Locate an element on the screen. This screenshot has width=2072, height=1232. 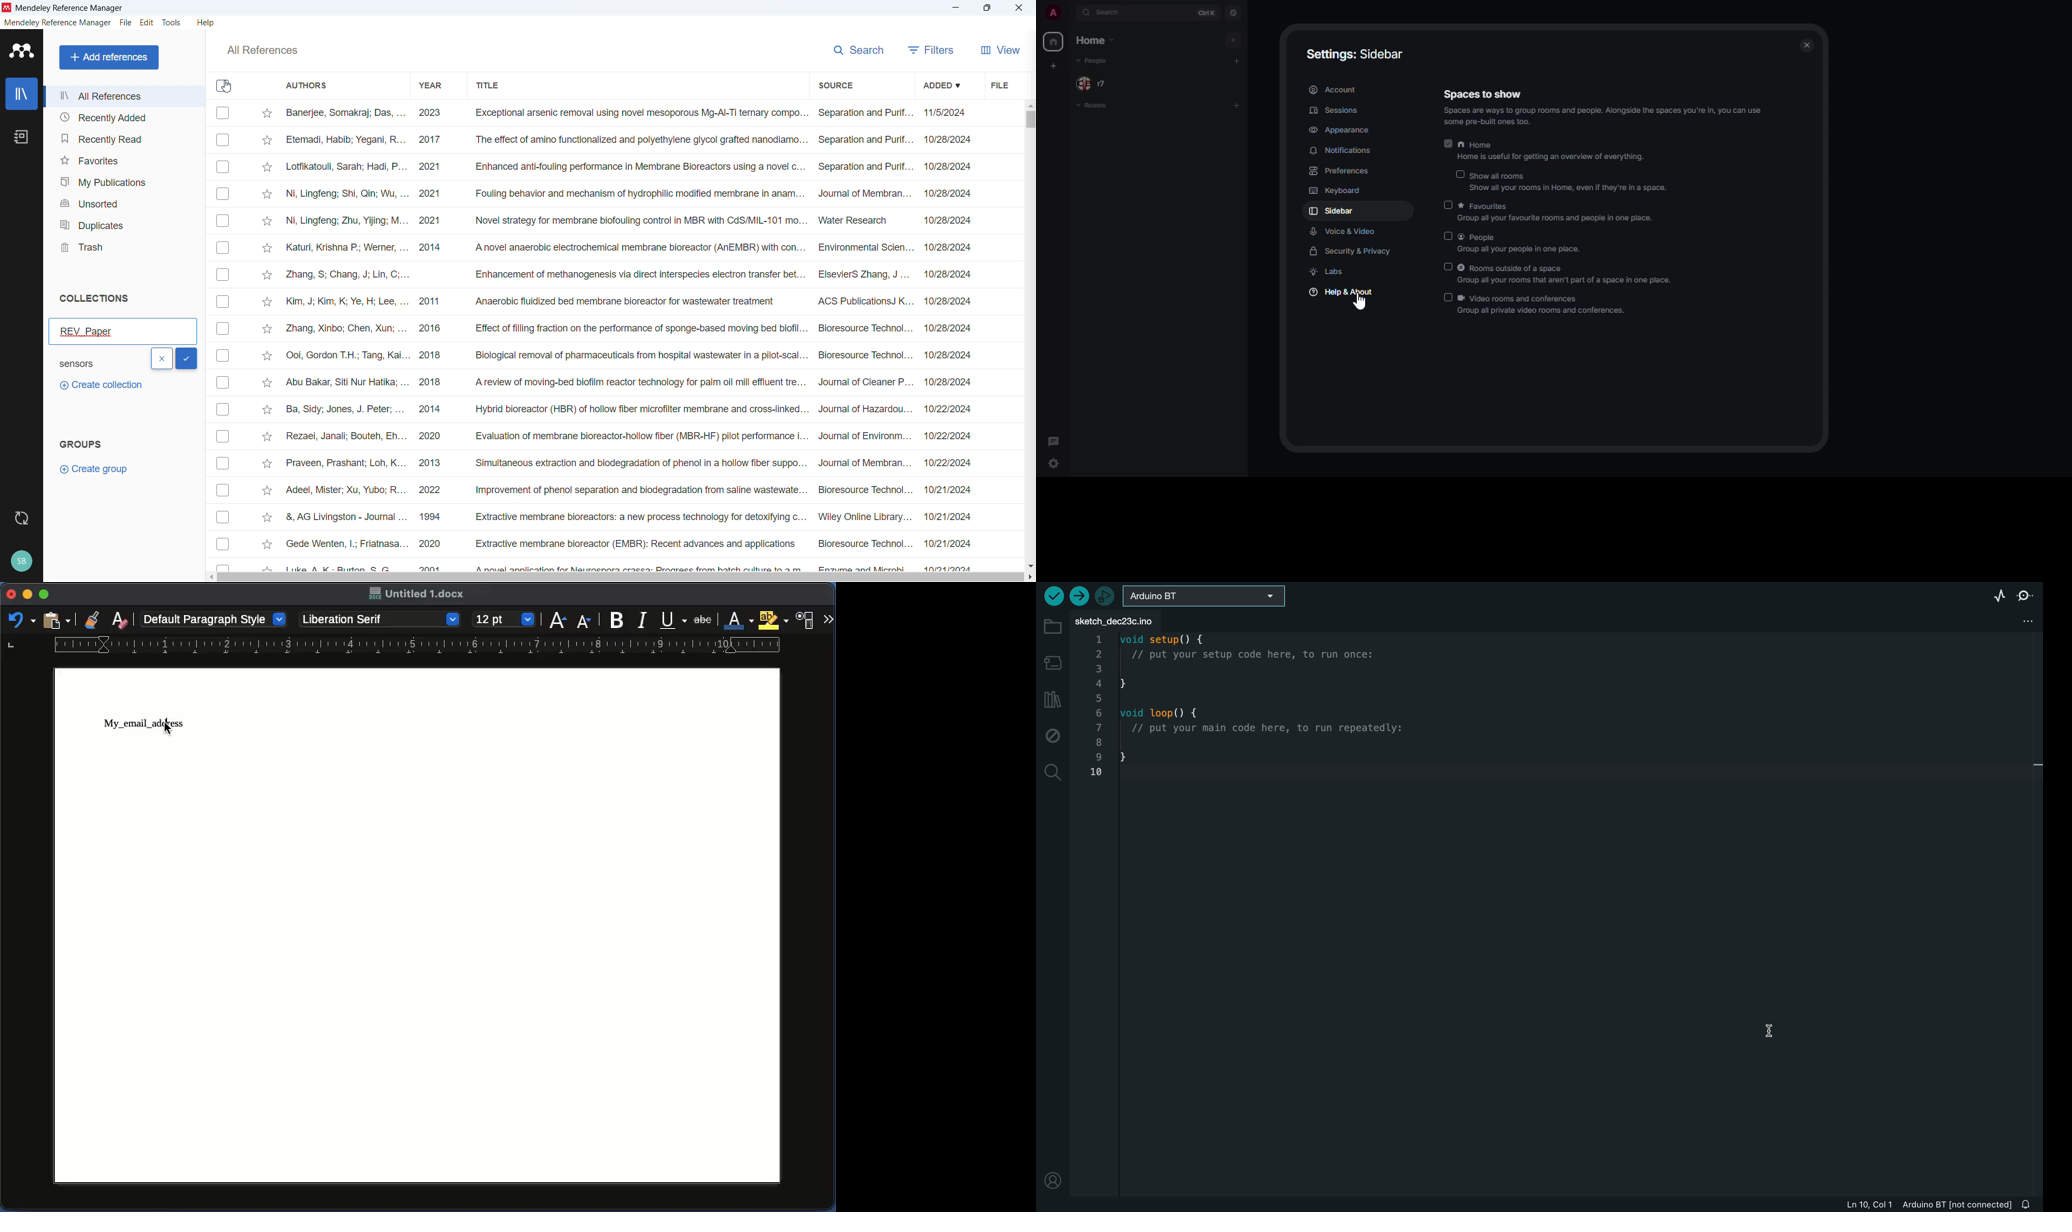
Sync  is located at coordinates (22, 520).